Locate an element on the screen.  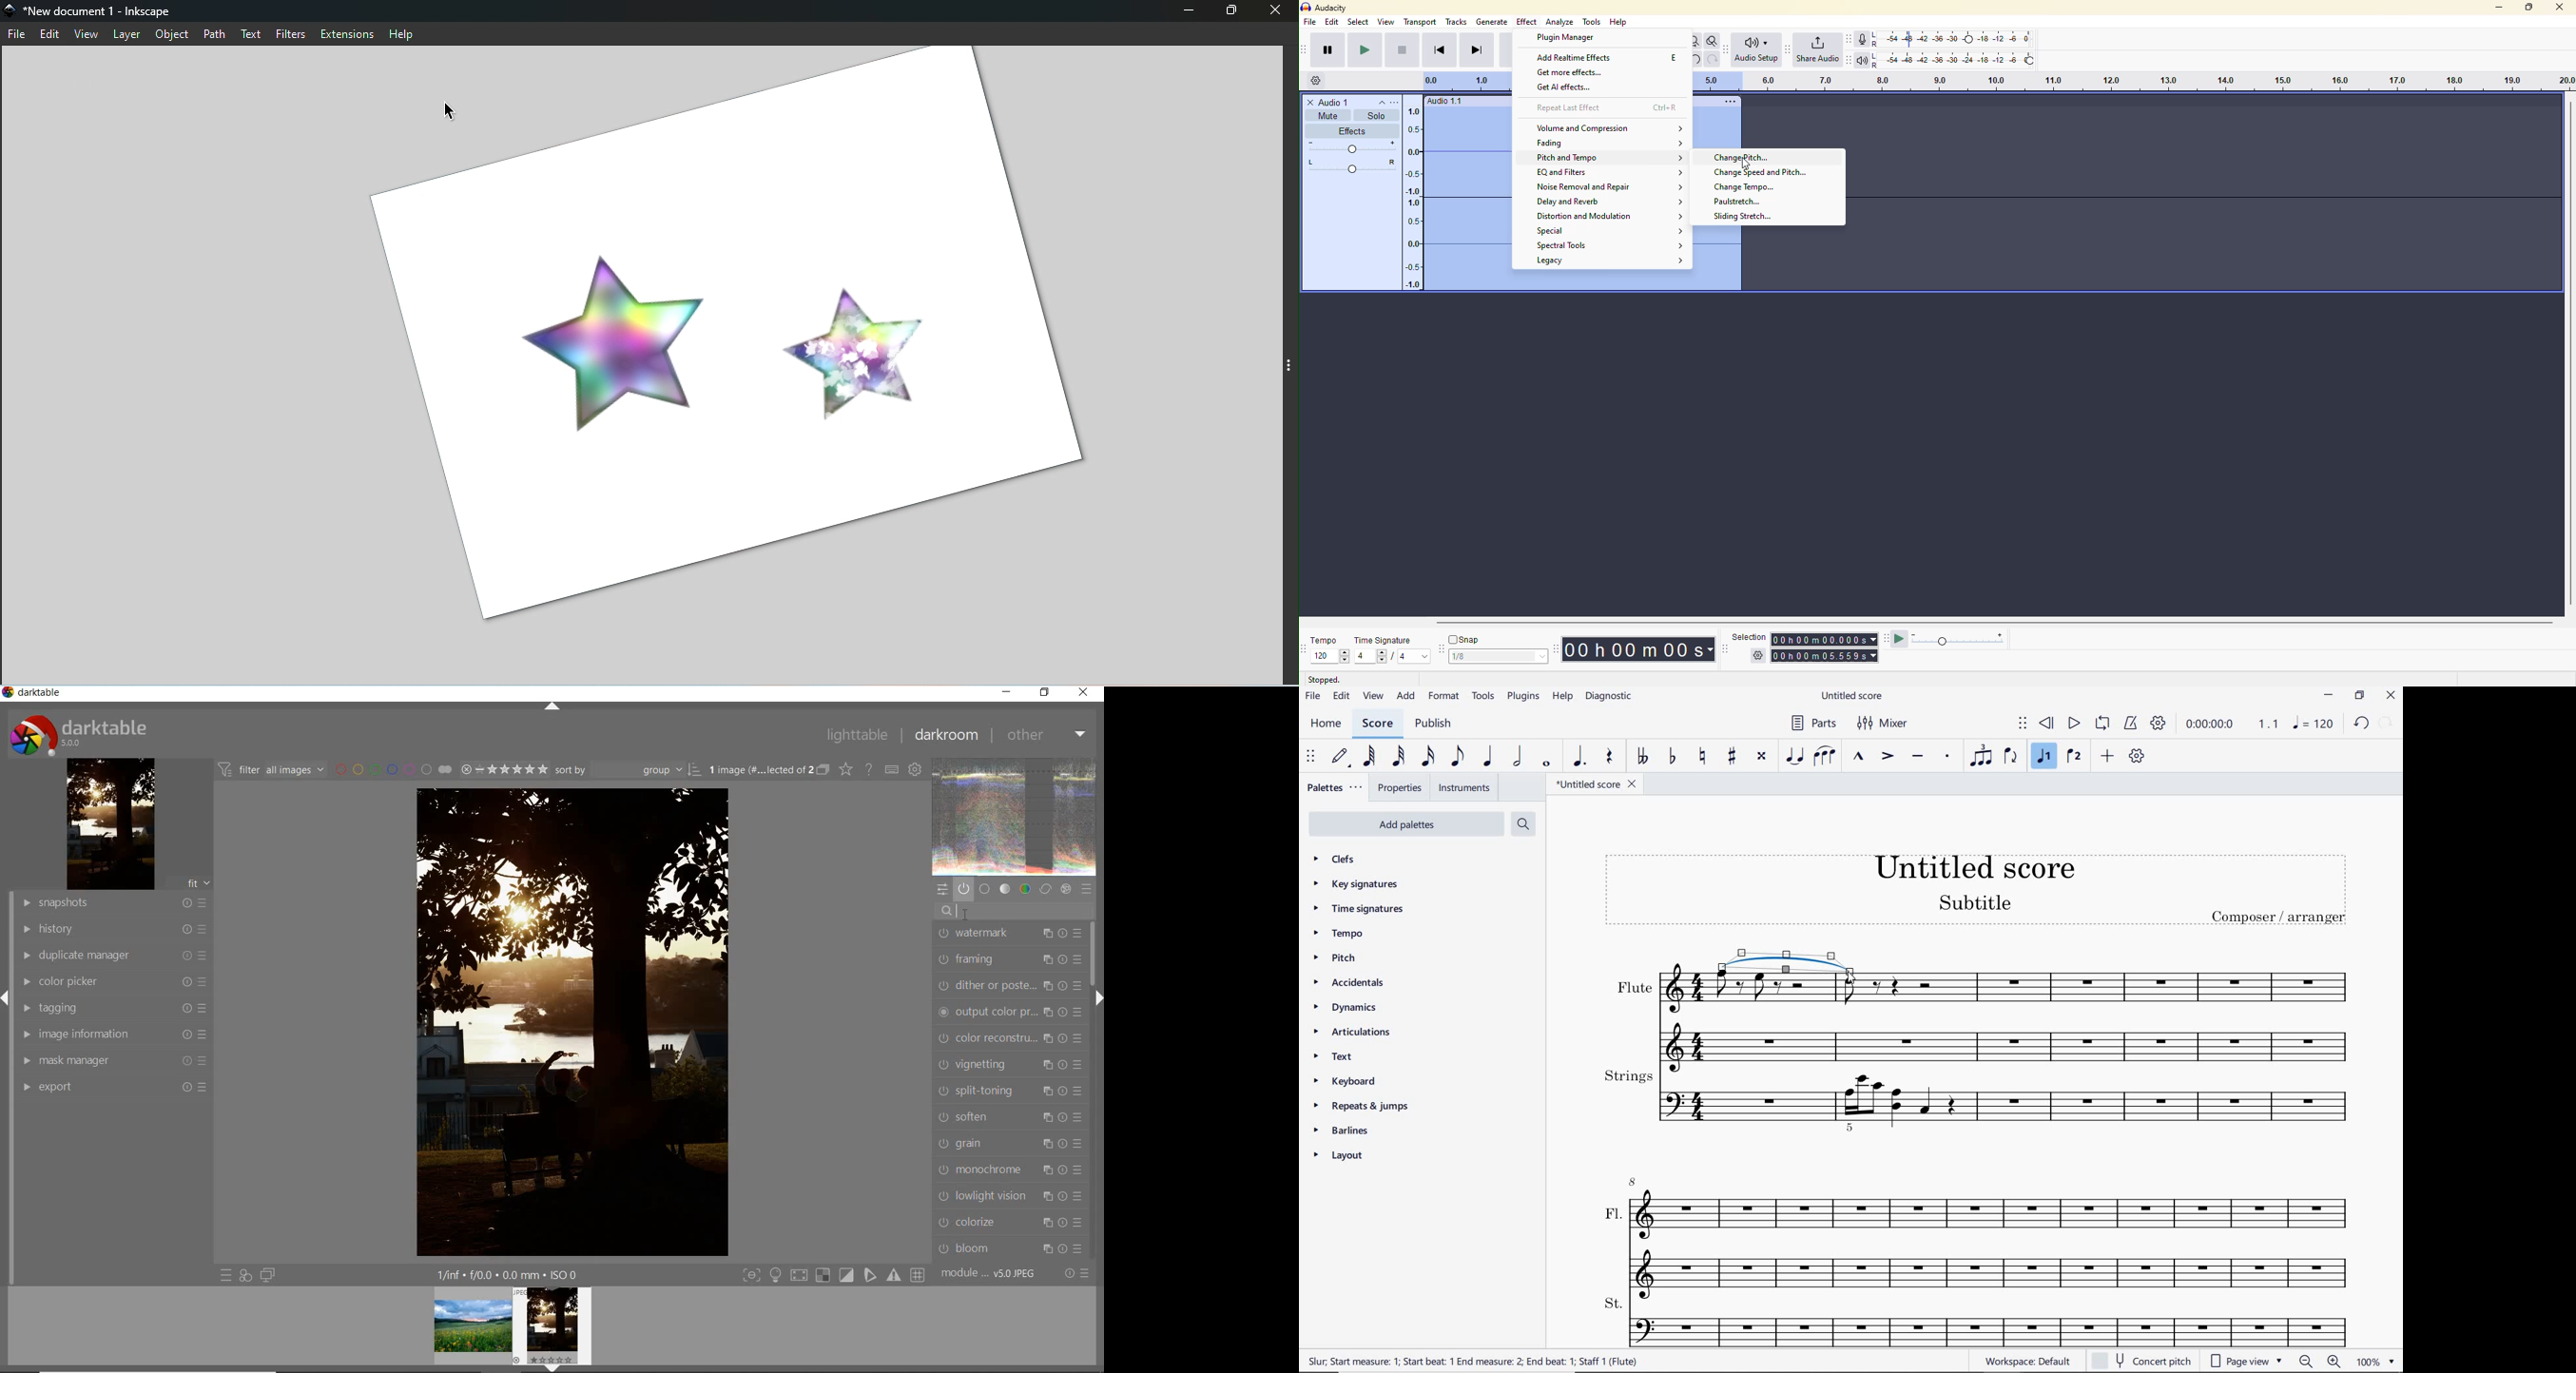
ADD is located at coordinates (2107, 757).